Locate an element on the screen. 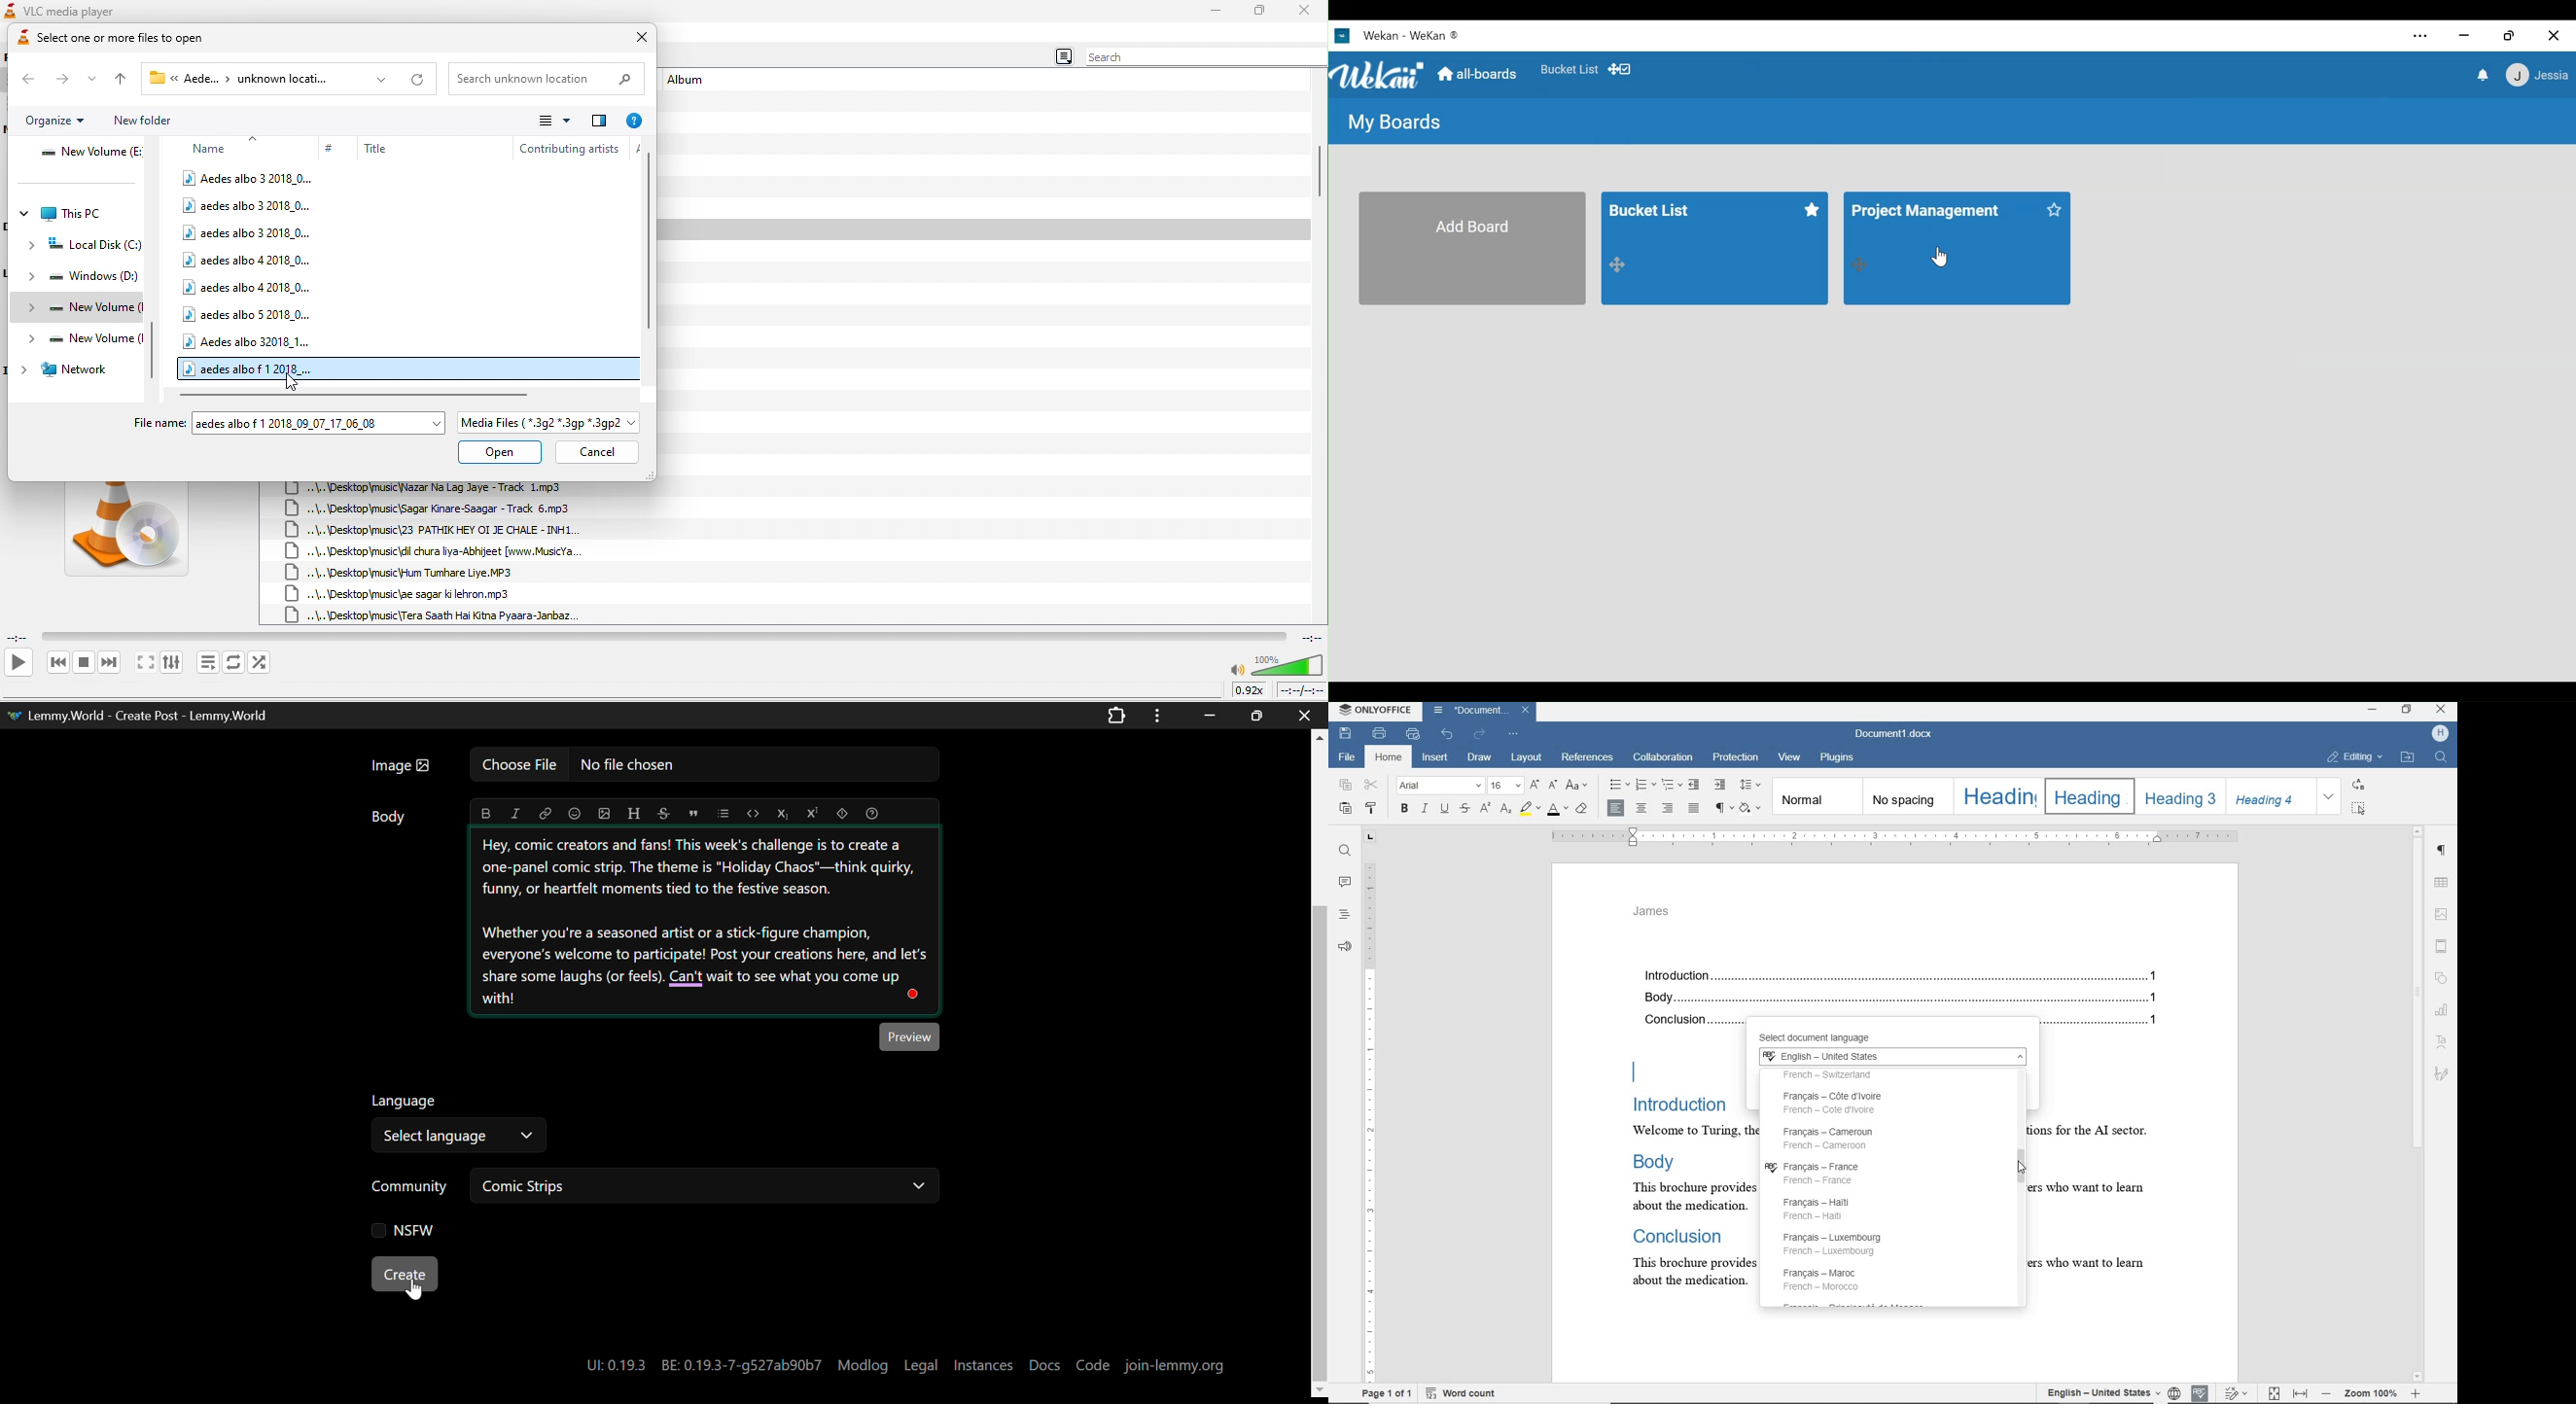 This screenshot has height=1428, width=2576. change case is located at coordinates (1579, 786).